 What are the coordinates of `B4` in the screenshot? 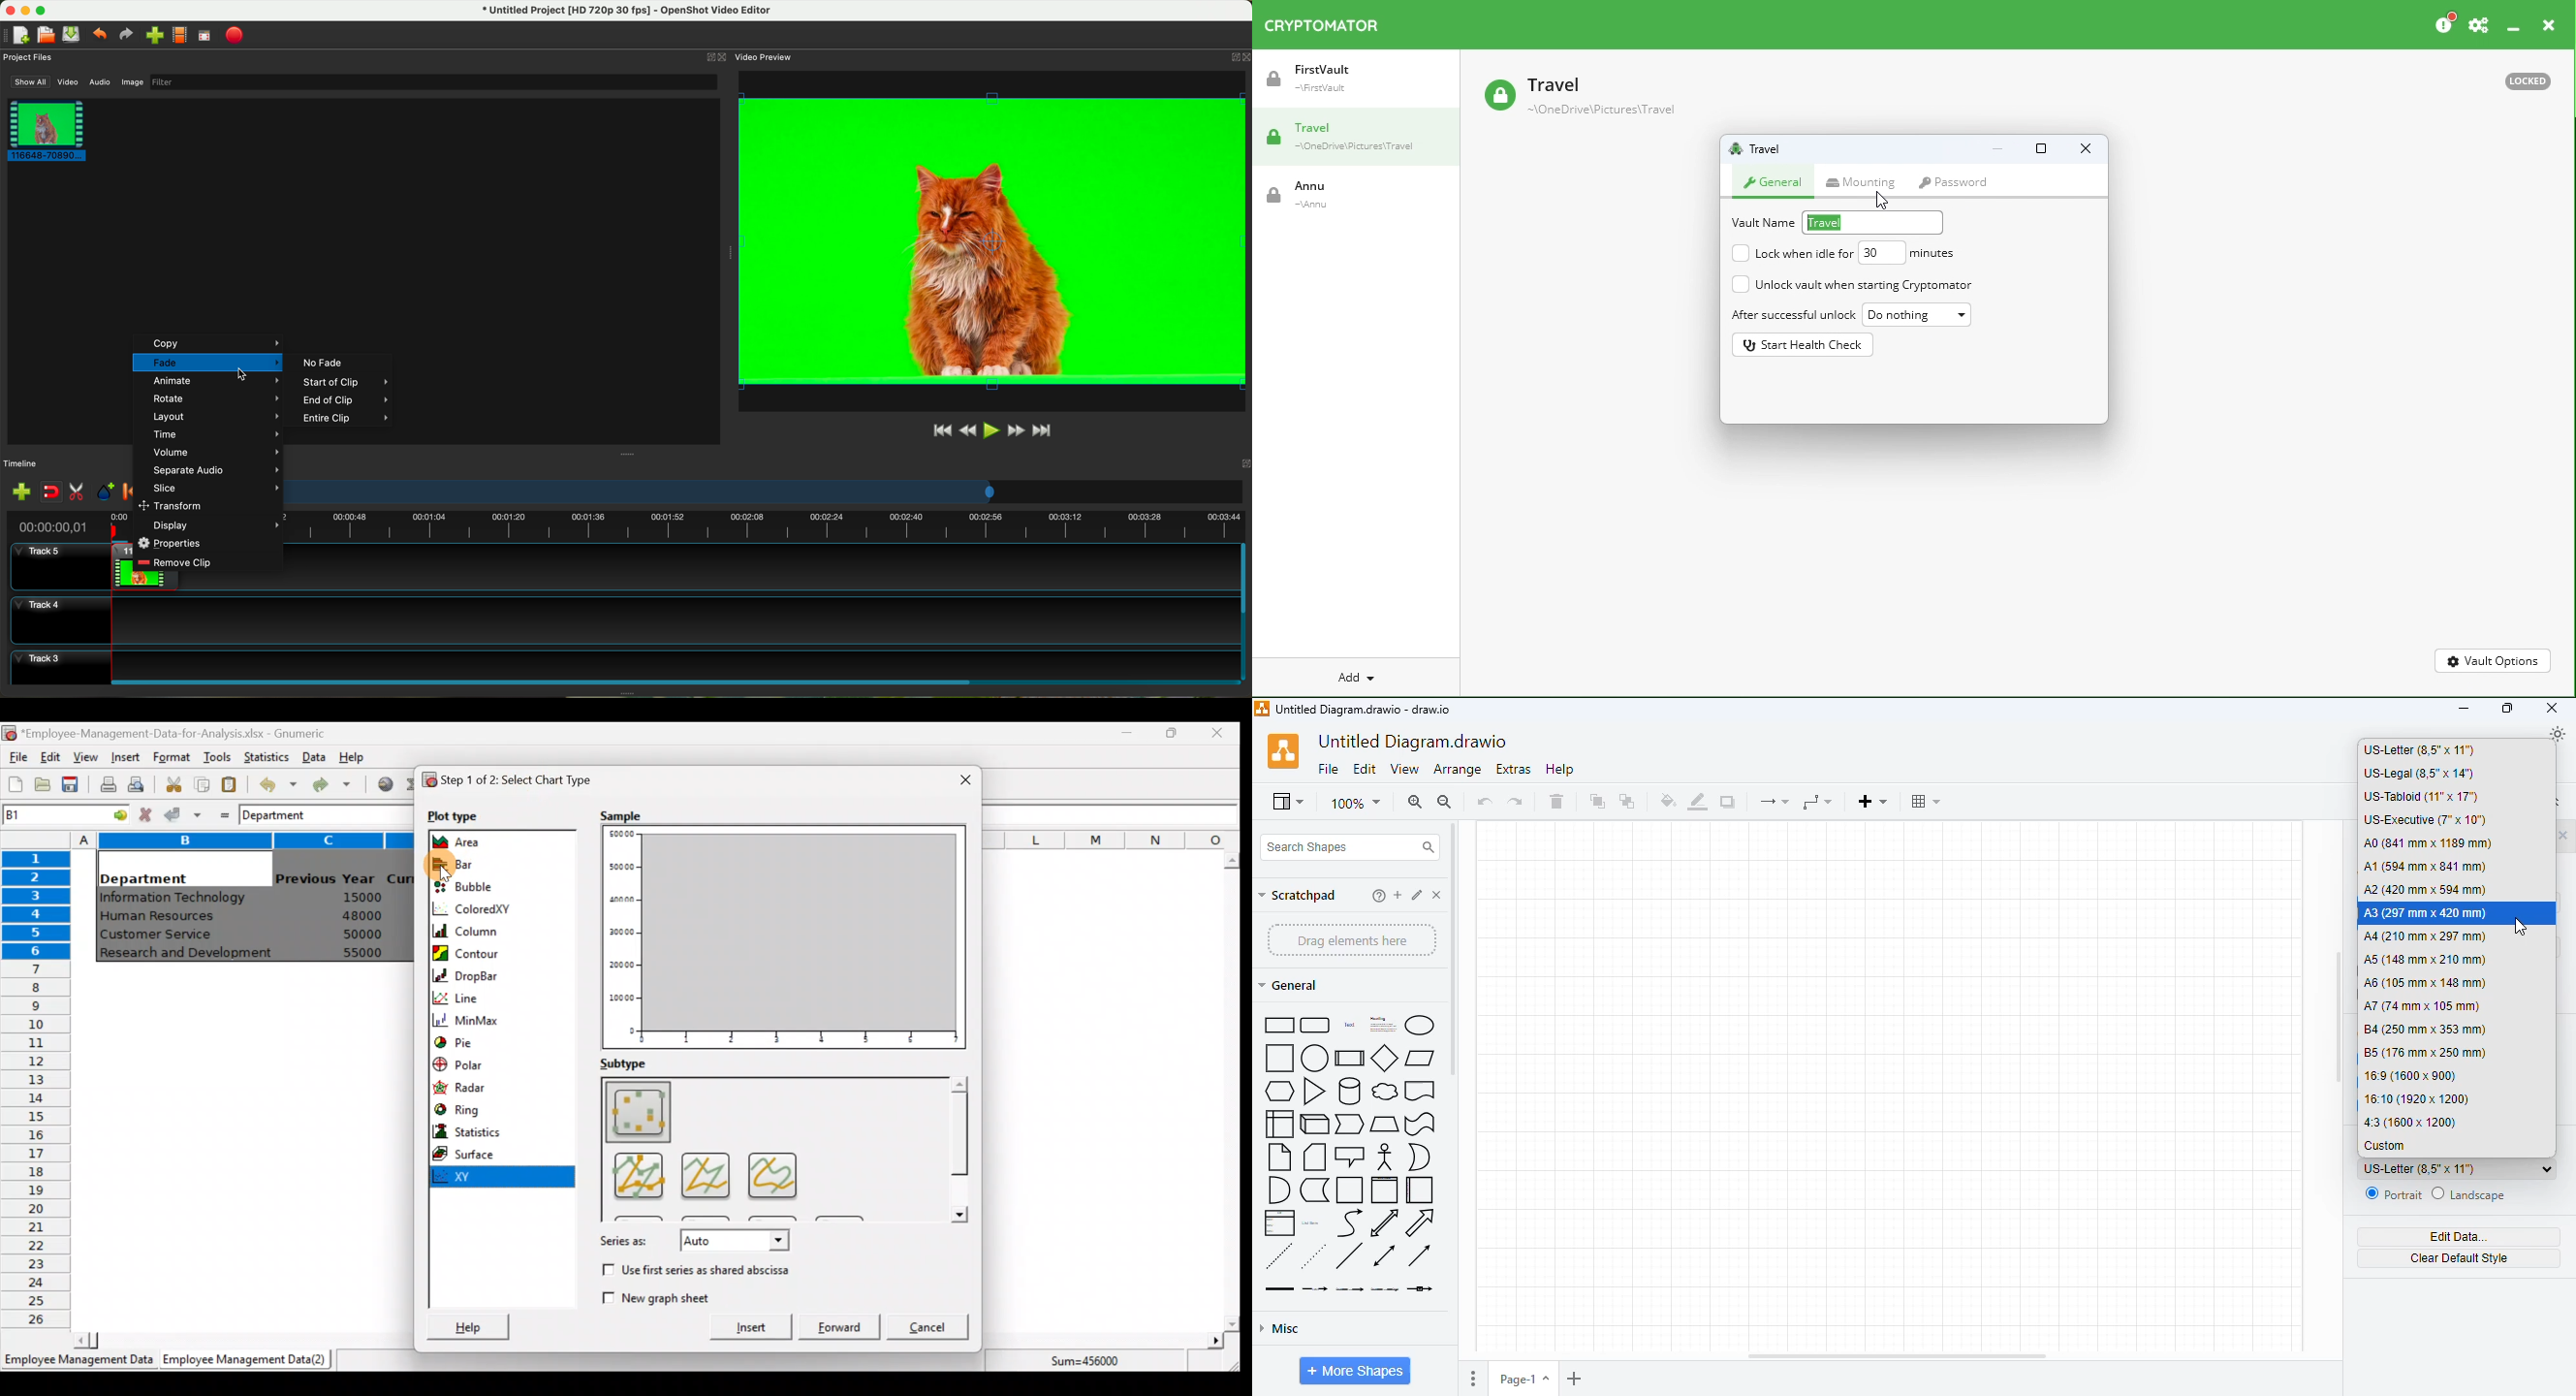 It's located at (2424, 1029).